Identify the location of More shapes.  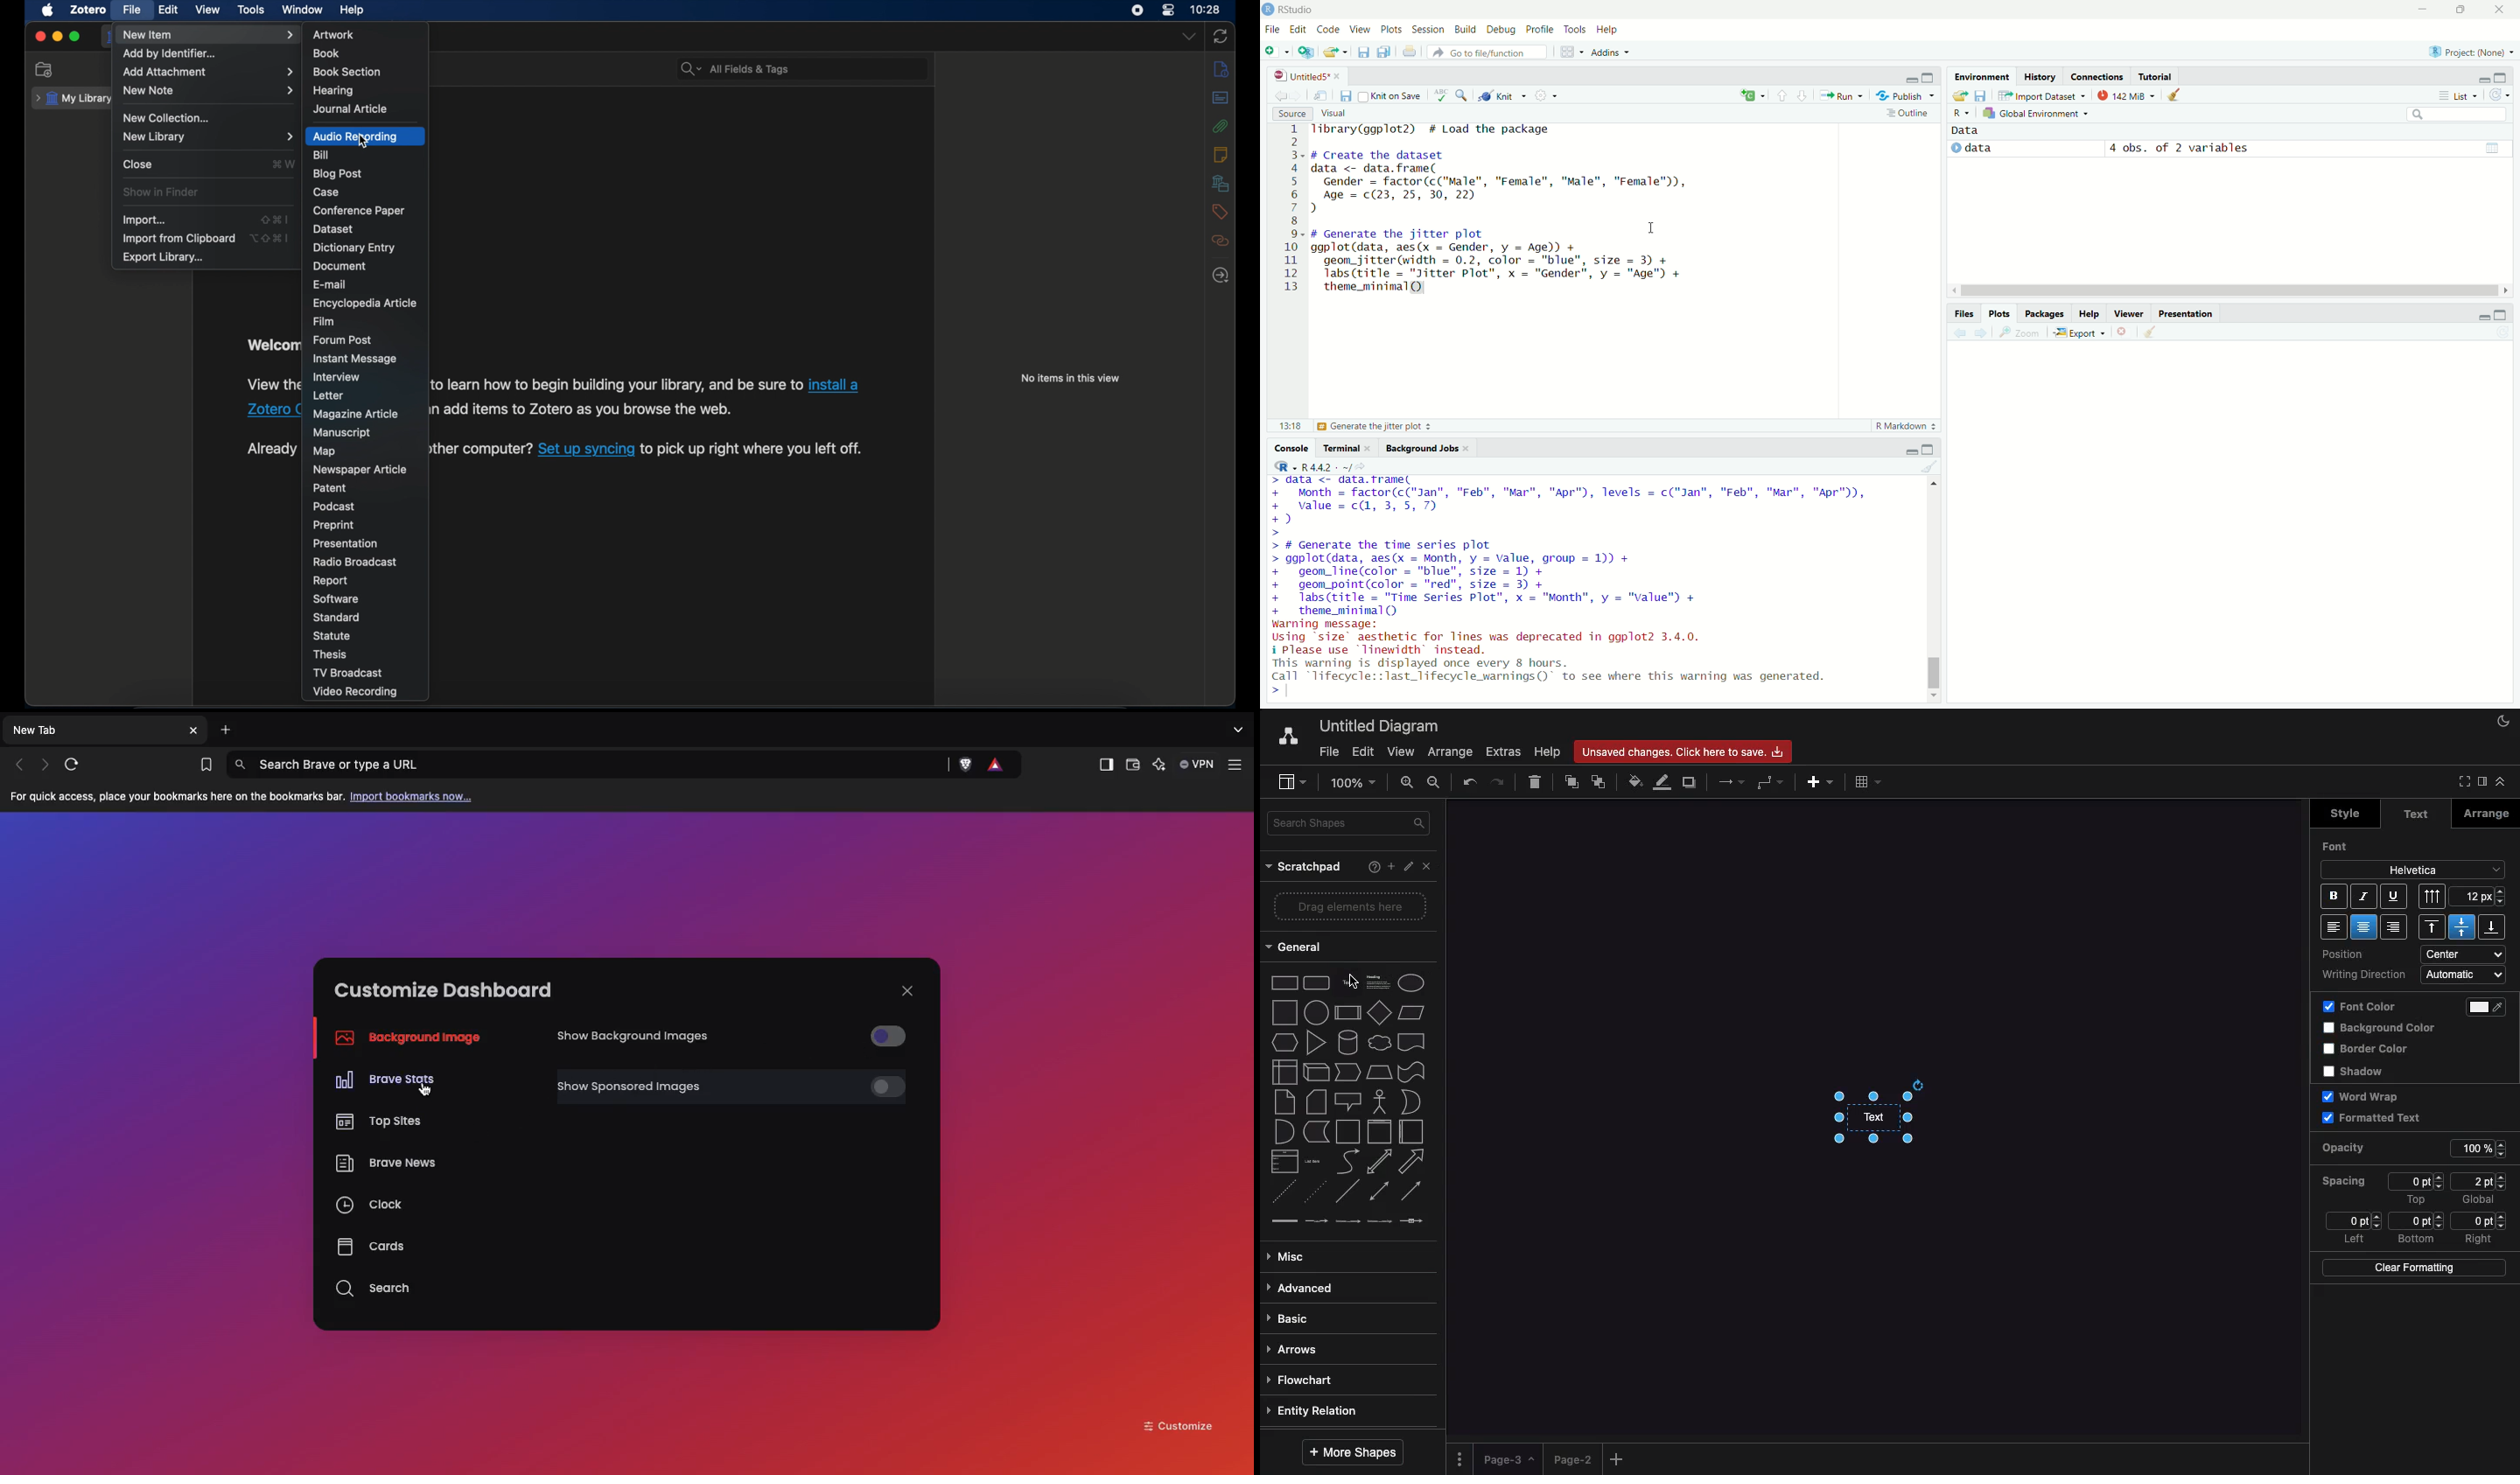
(1355, 1451).